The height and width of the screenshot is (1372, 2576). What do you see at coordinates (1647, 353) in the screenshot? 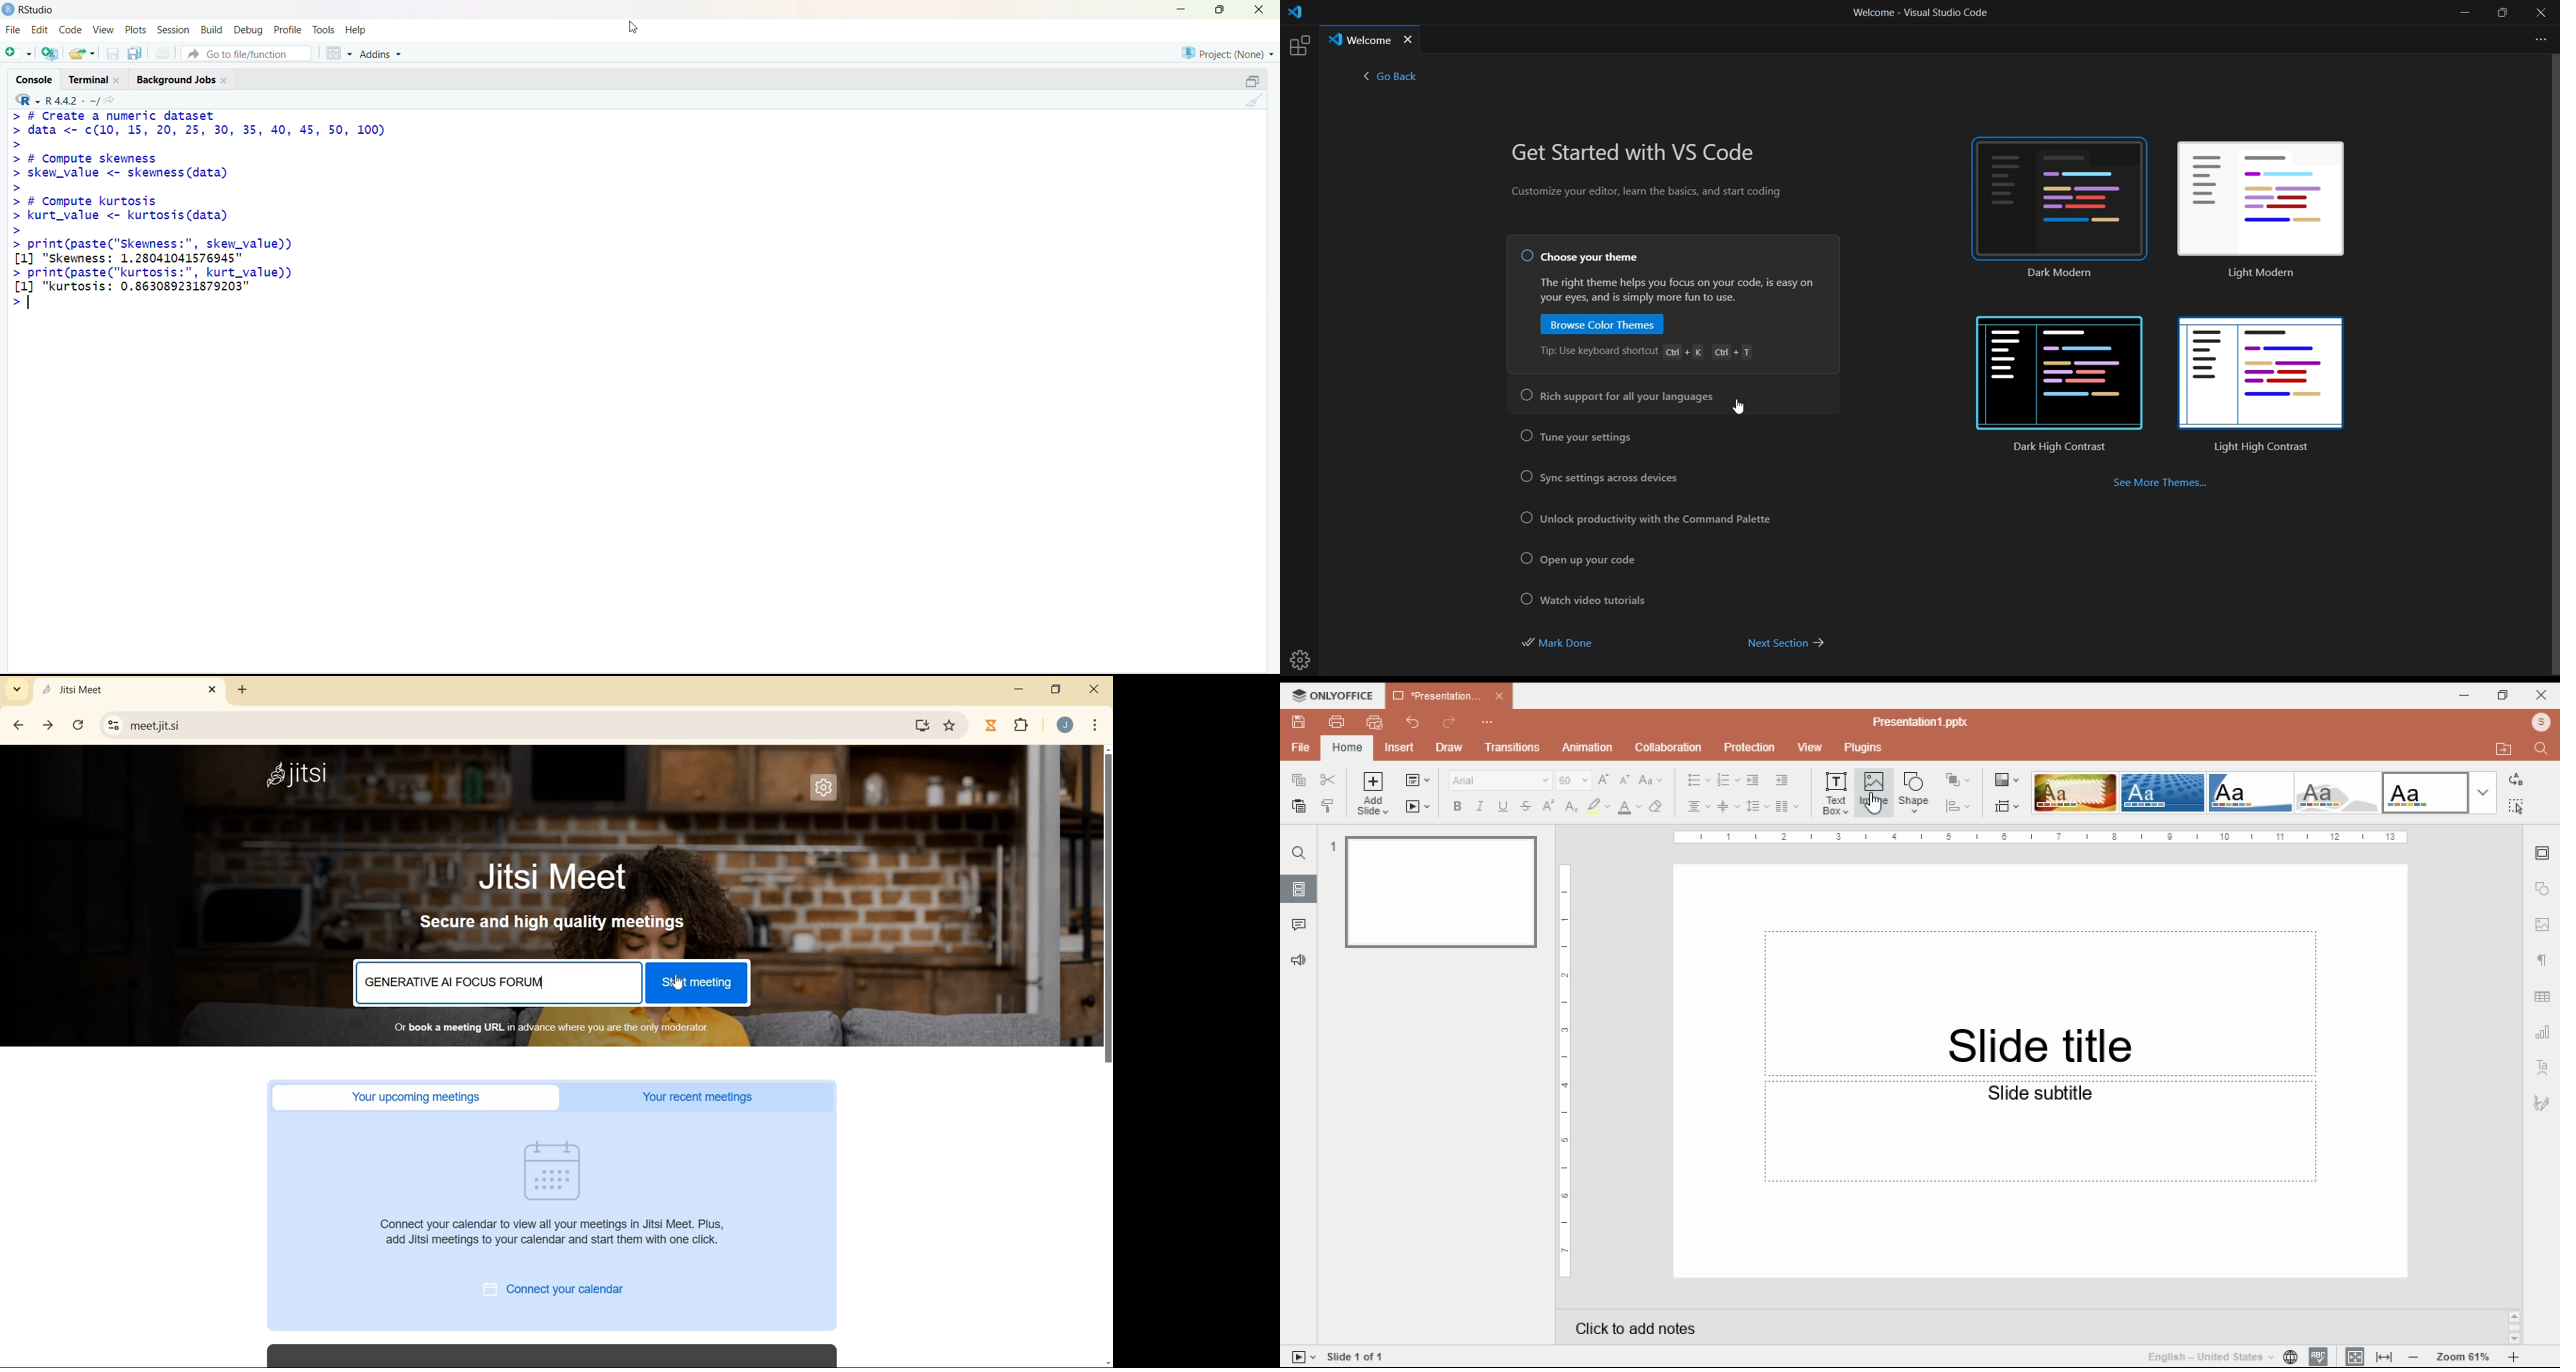
I see `Tip: Use keyboard shortcut Ctrl + K Ctrl + T` at bounding box center [1647, 353].